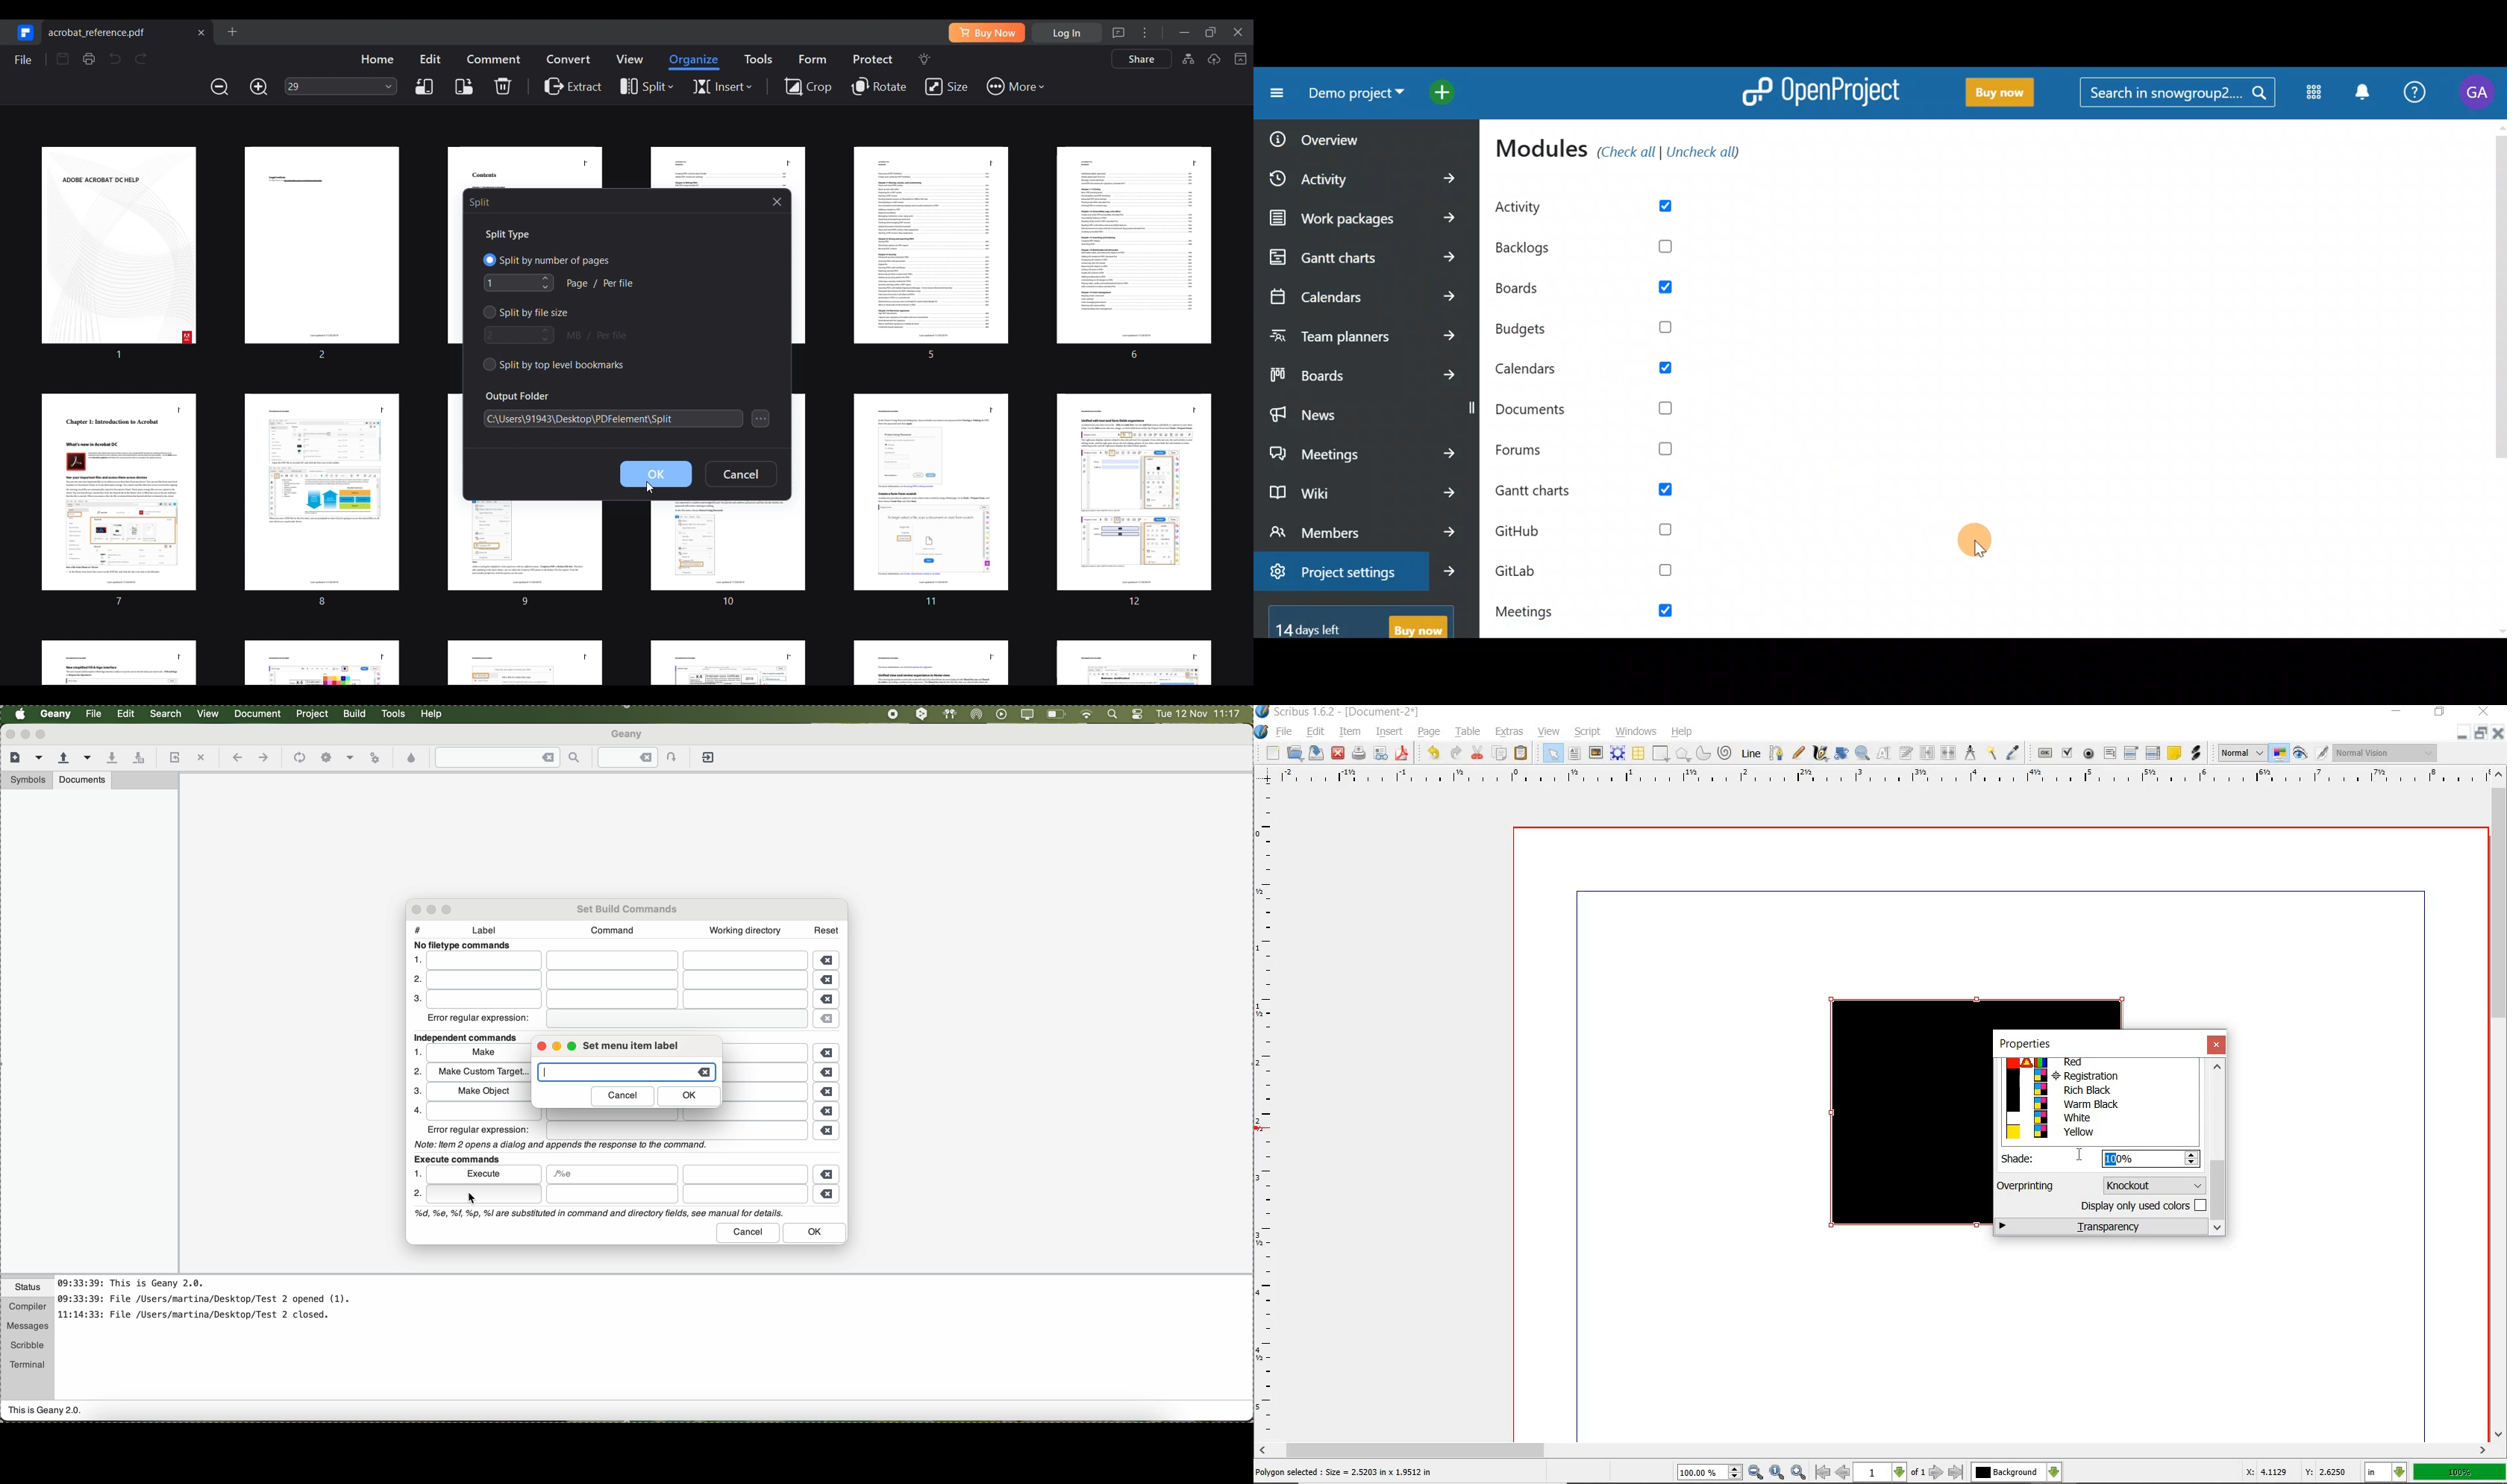 The width and height of the screenshot is (2520, 1484). Describe the element at coordinates (1972, 754) in the screenshot. I see `measurement` at that location.